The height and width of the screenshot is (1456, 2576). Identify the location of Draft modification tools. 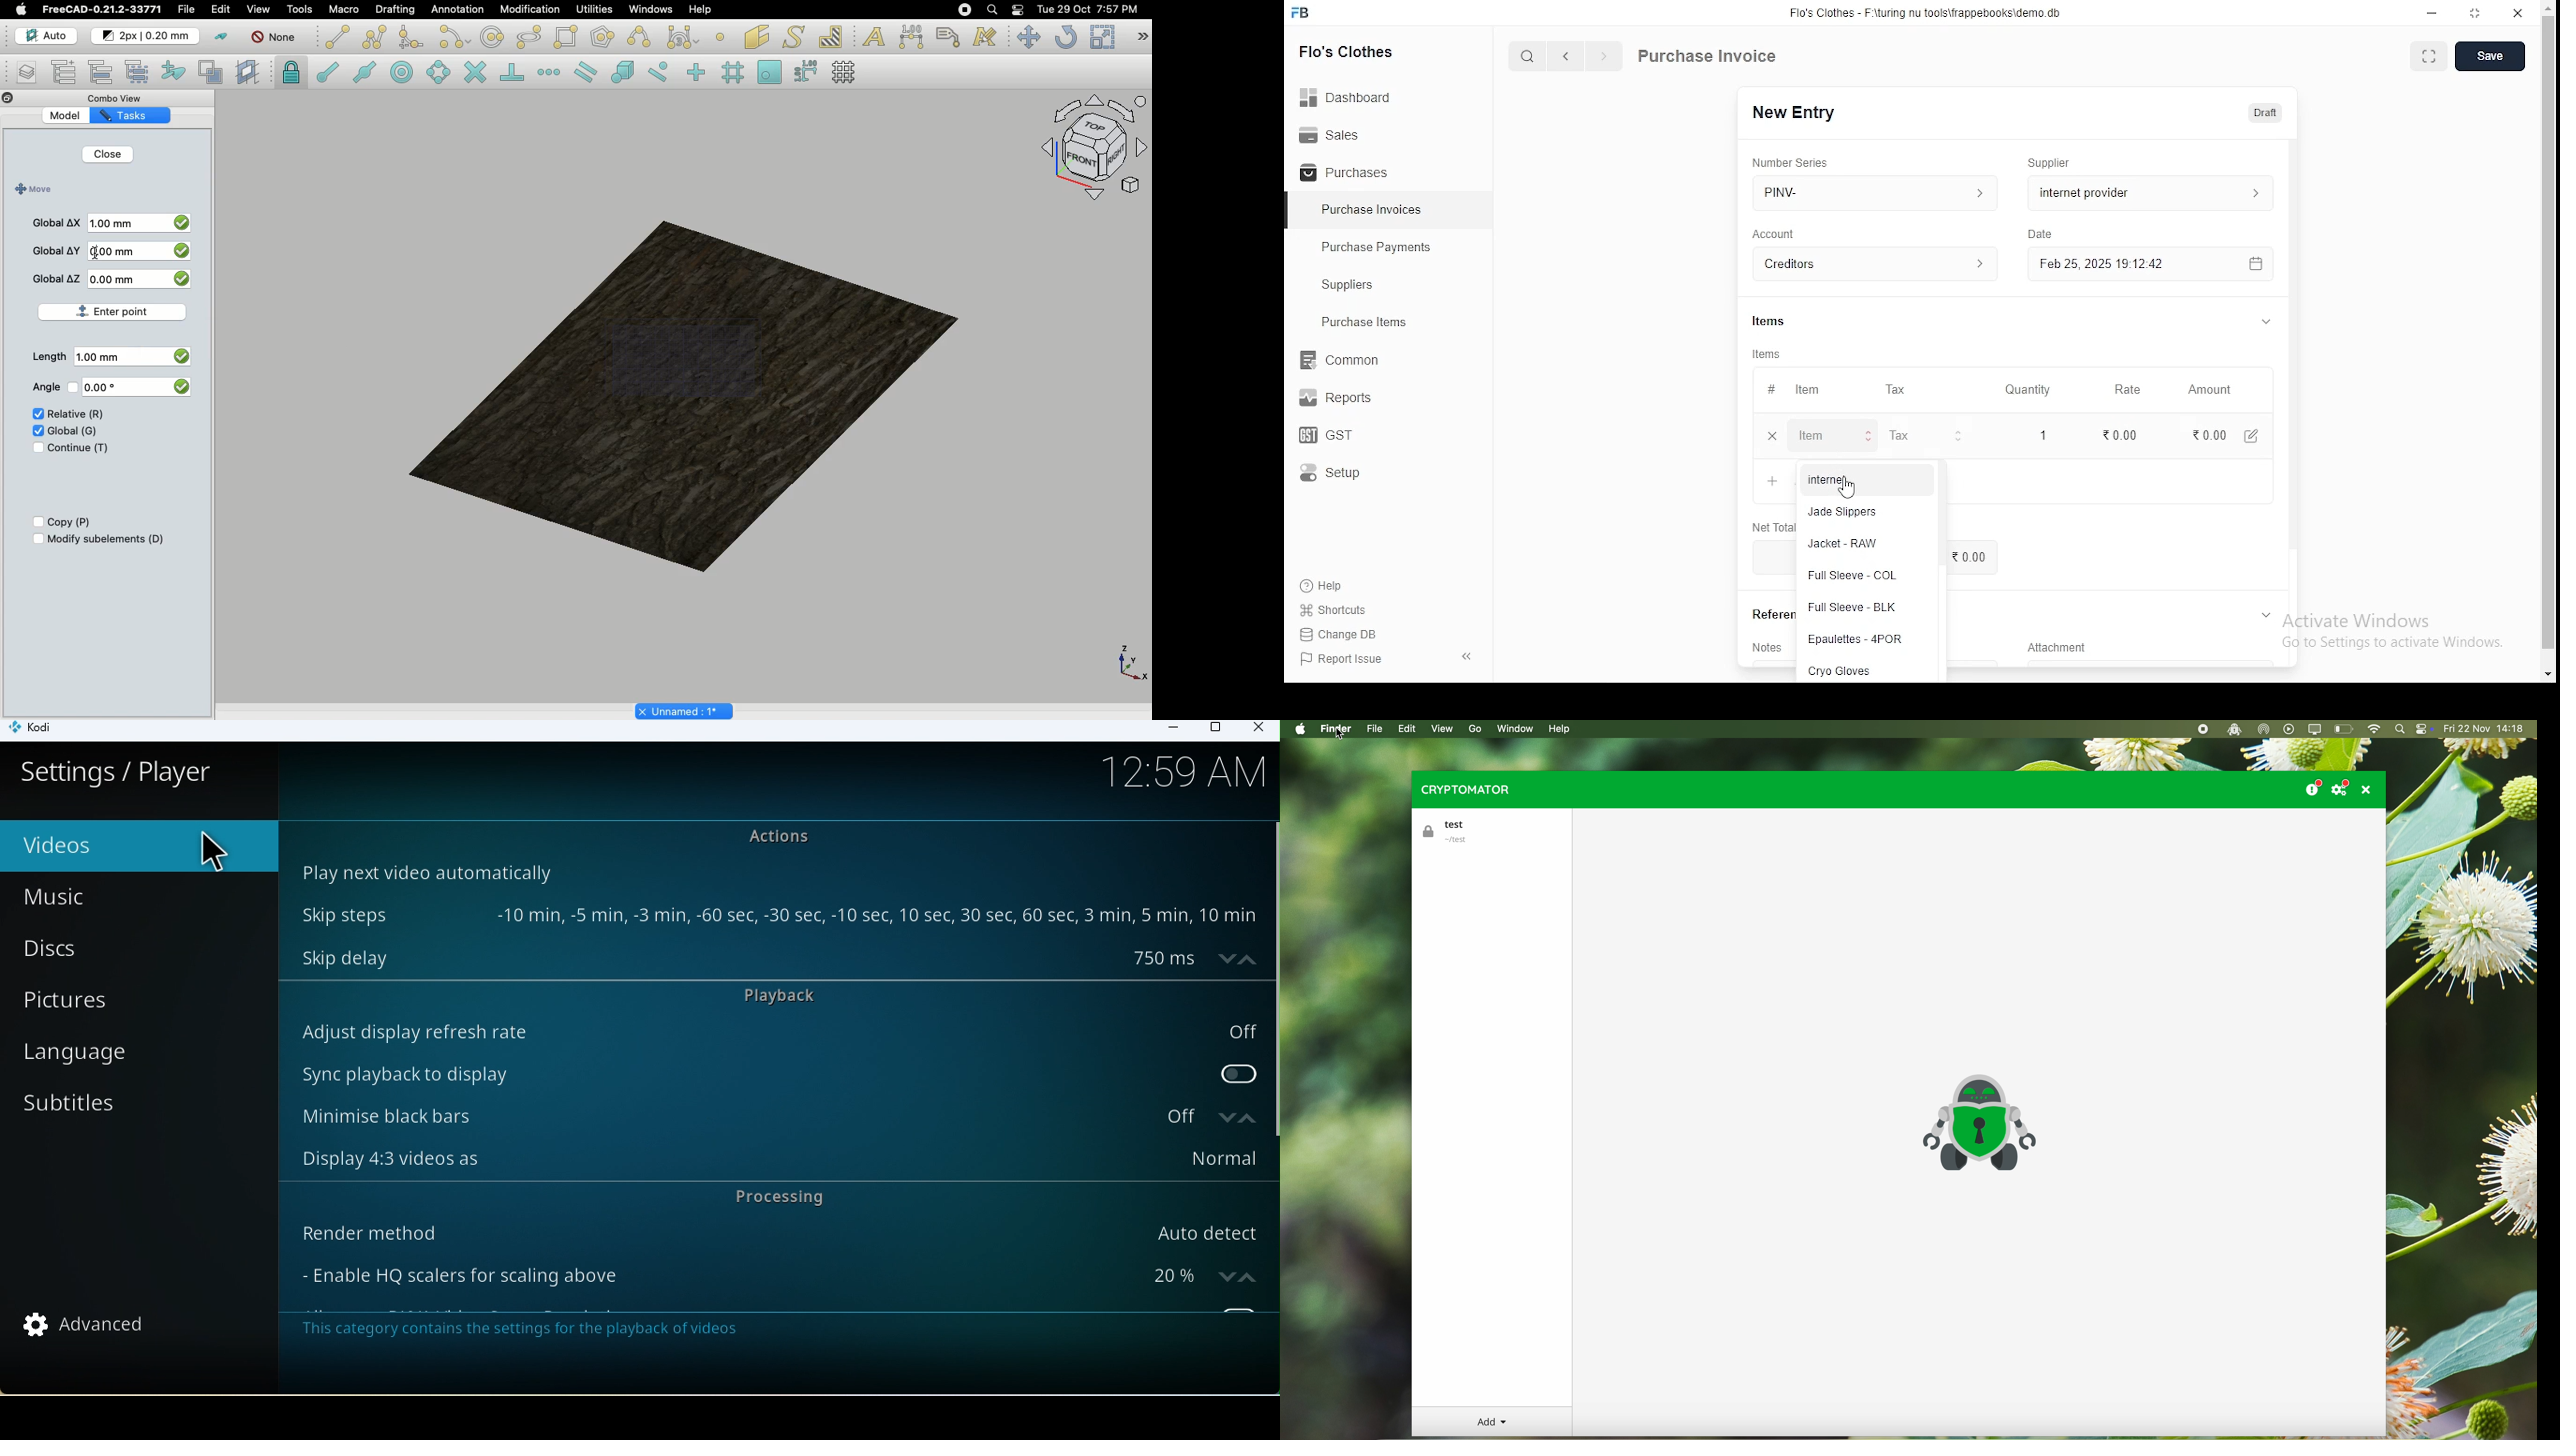
(1142, 38).